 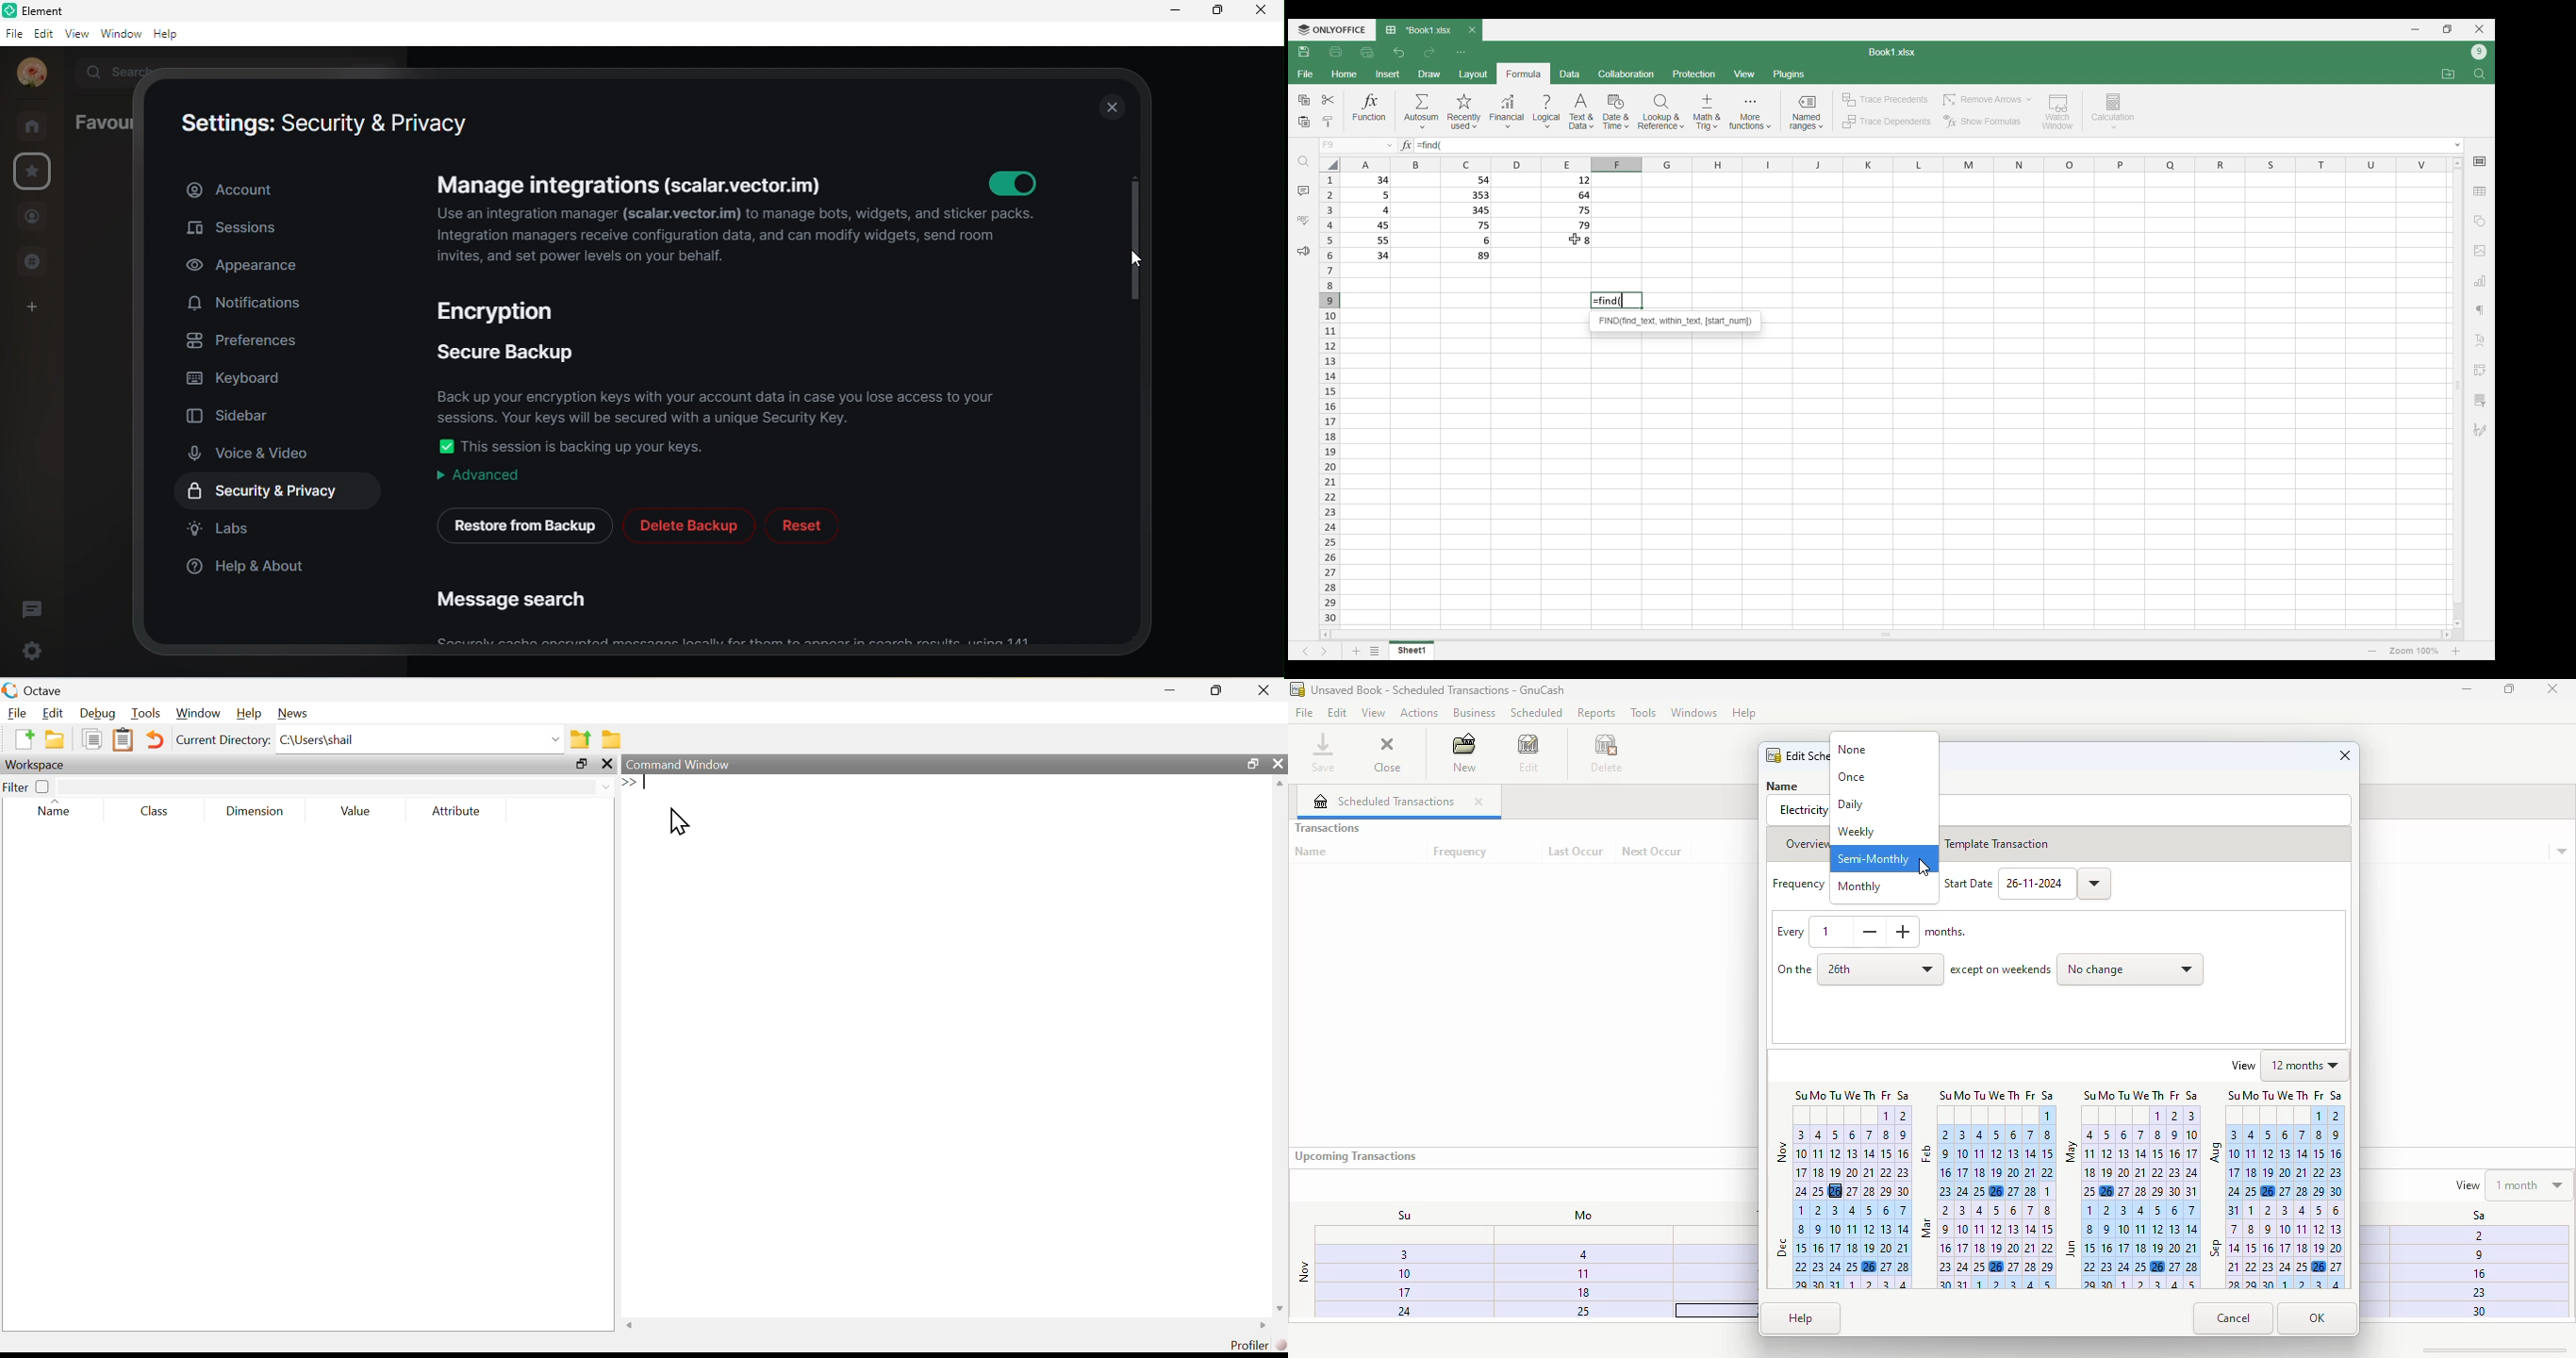 I want to click on help, so click(x=1801, y=1318).